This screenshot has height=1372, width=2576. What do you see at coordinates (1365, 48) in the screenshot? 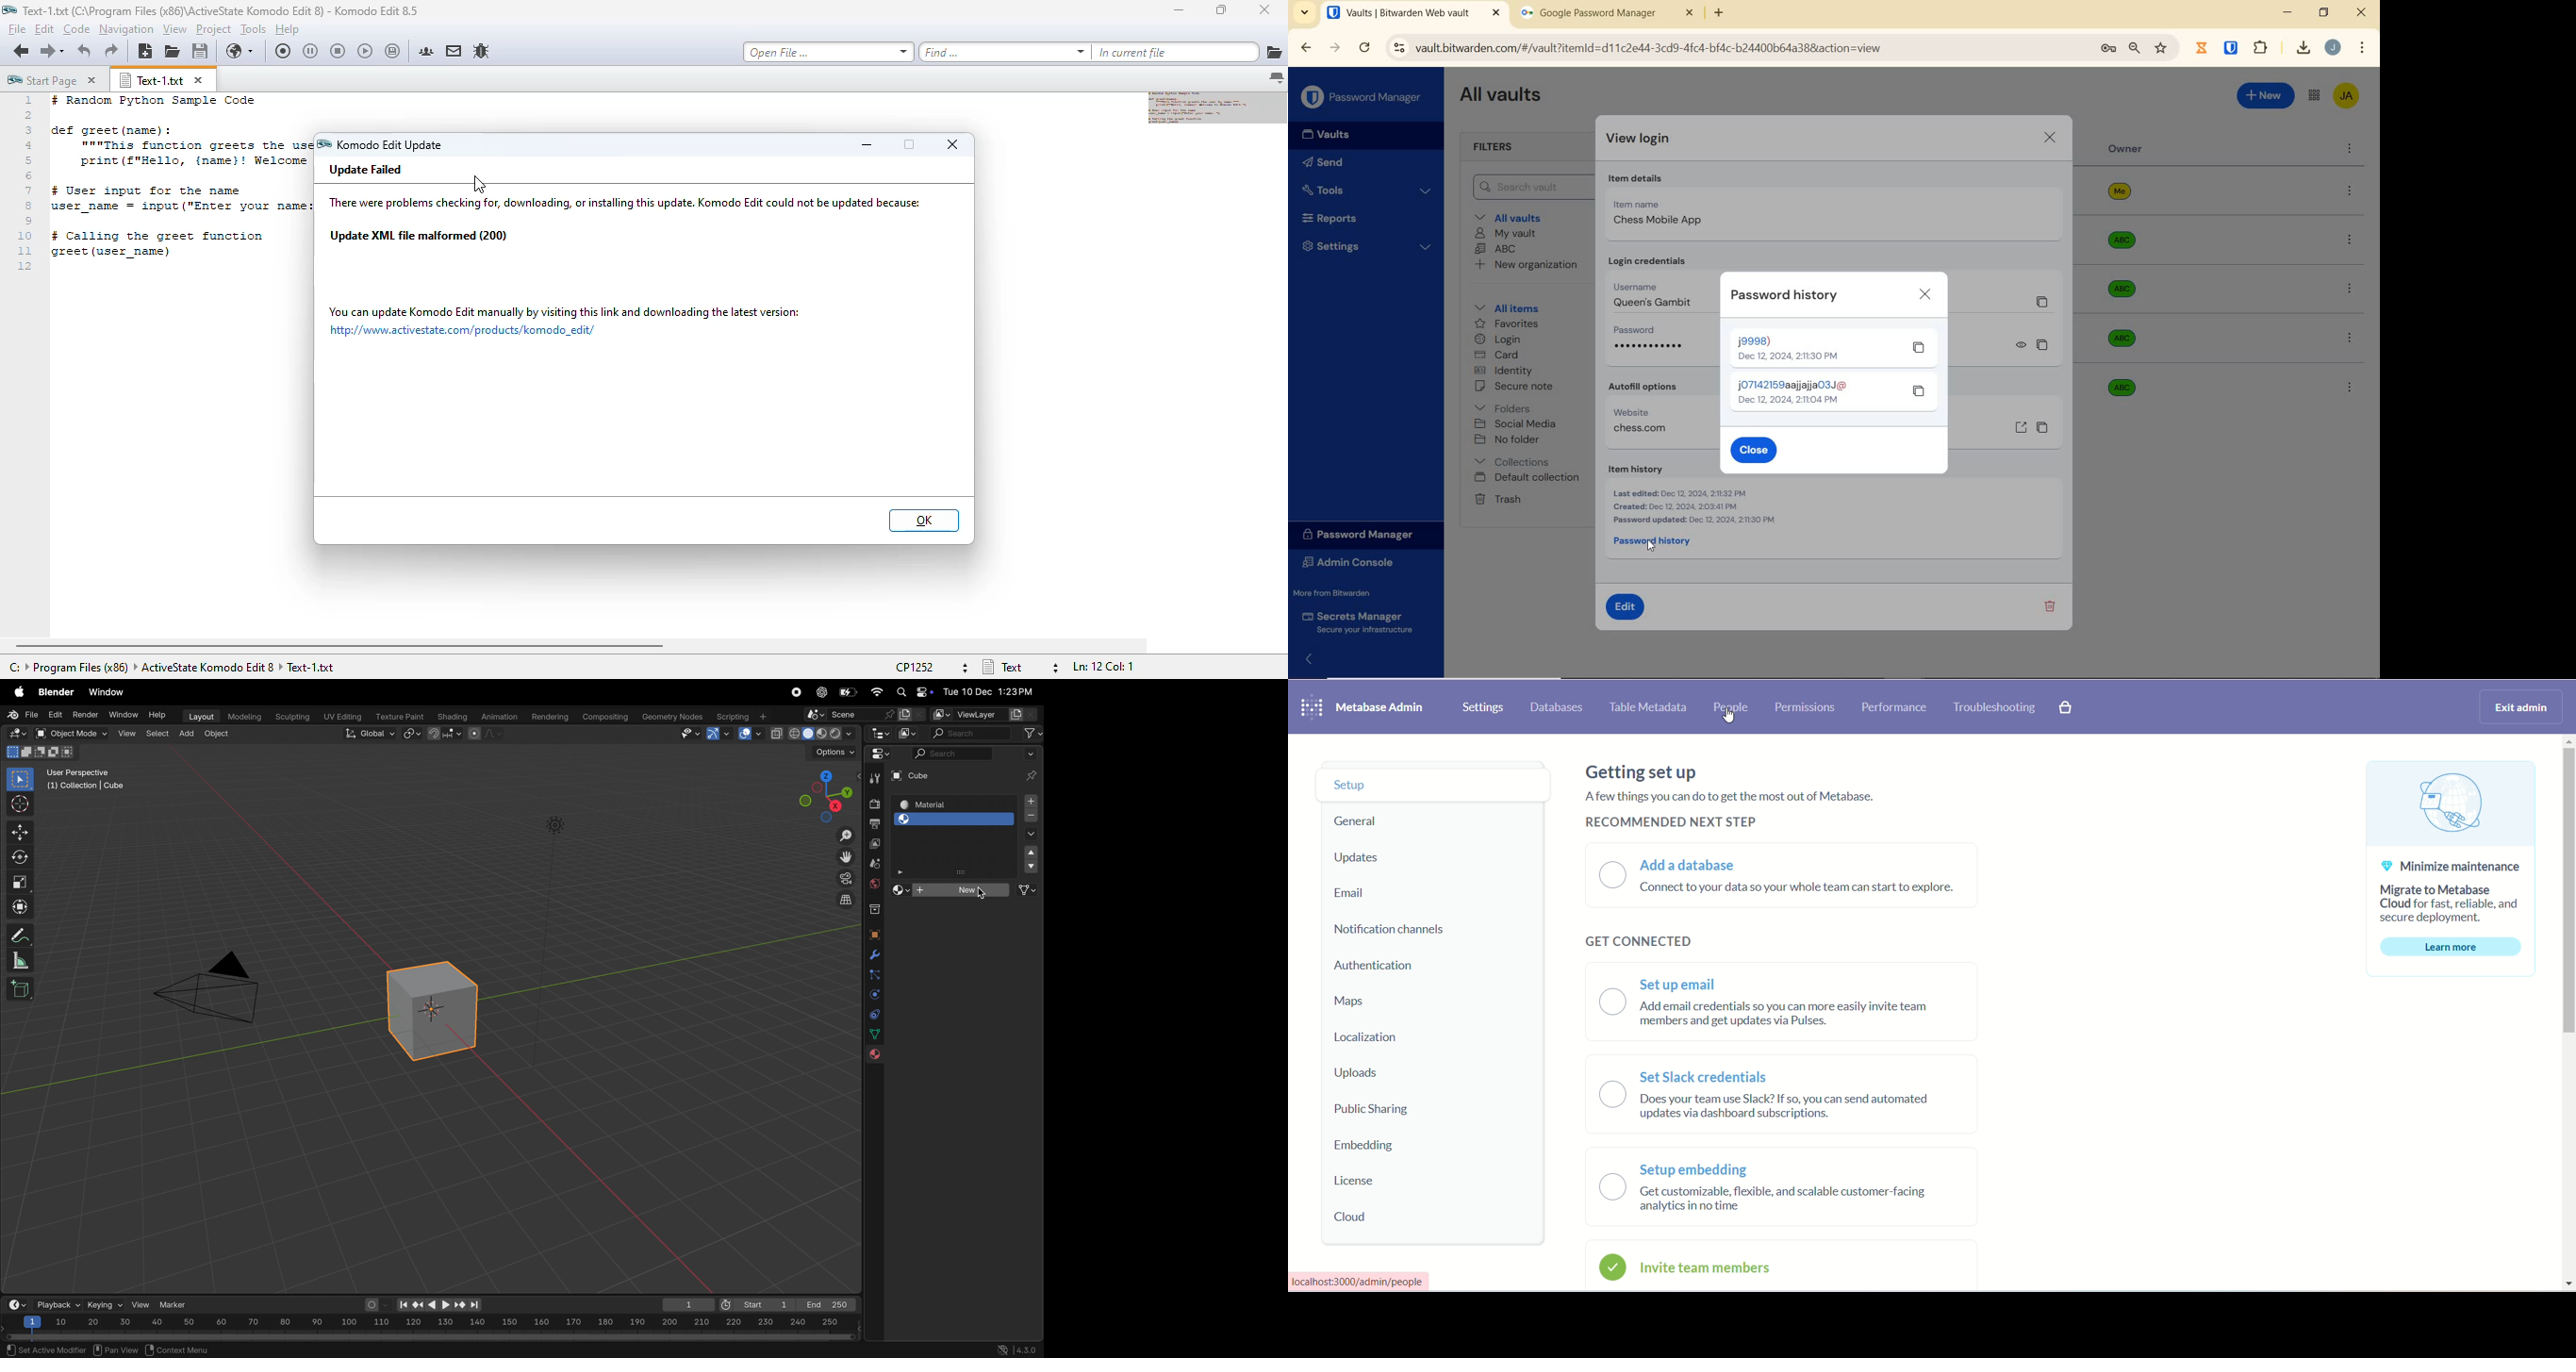
I see `reload` at bounding box center [1365, 48].